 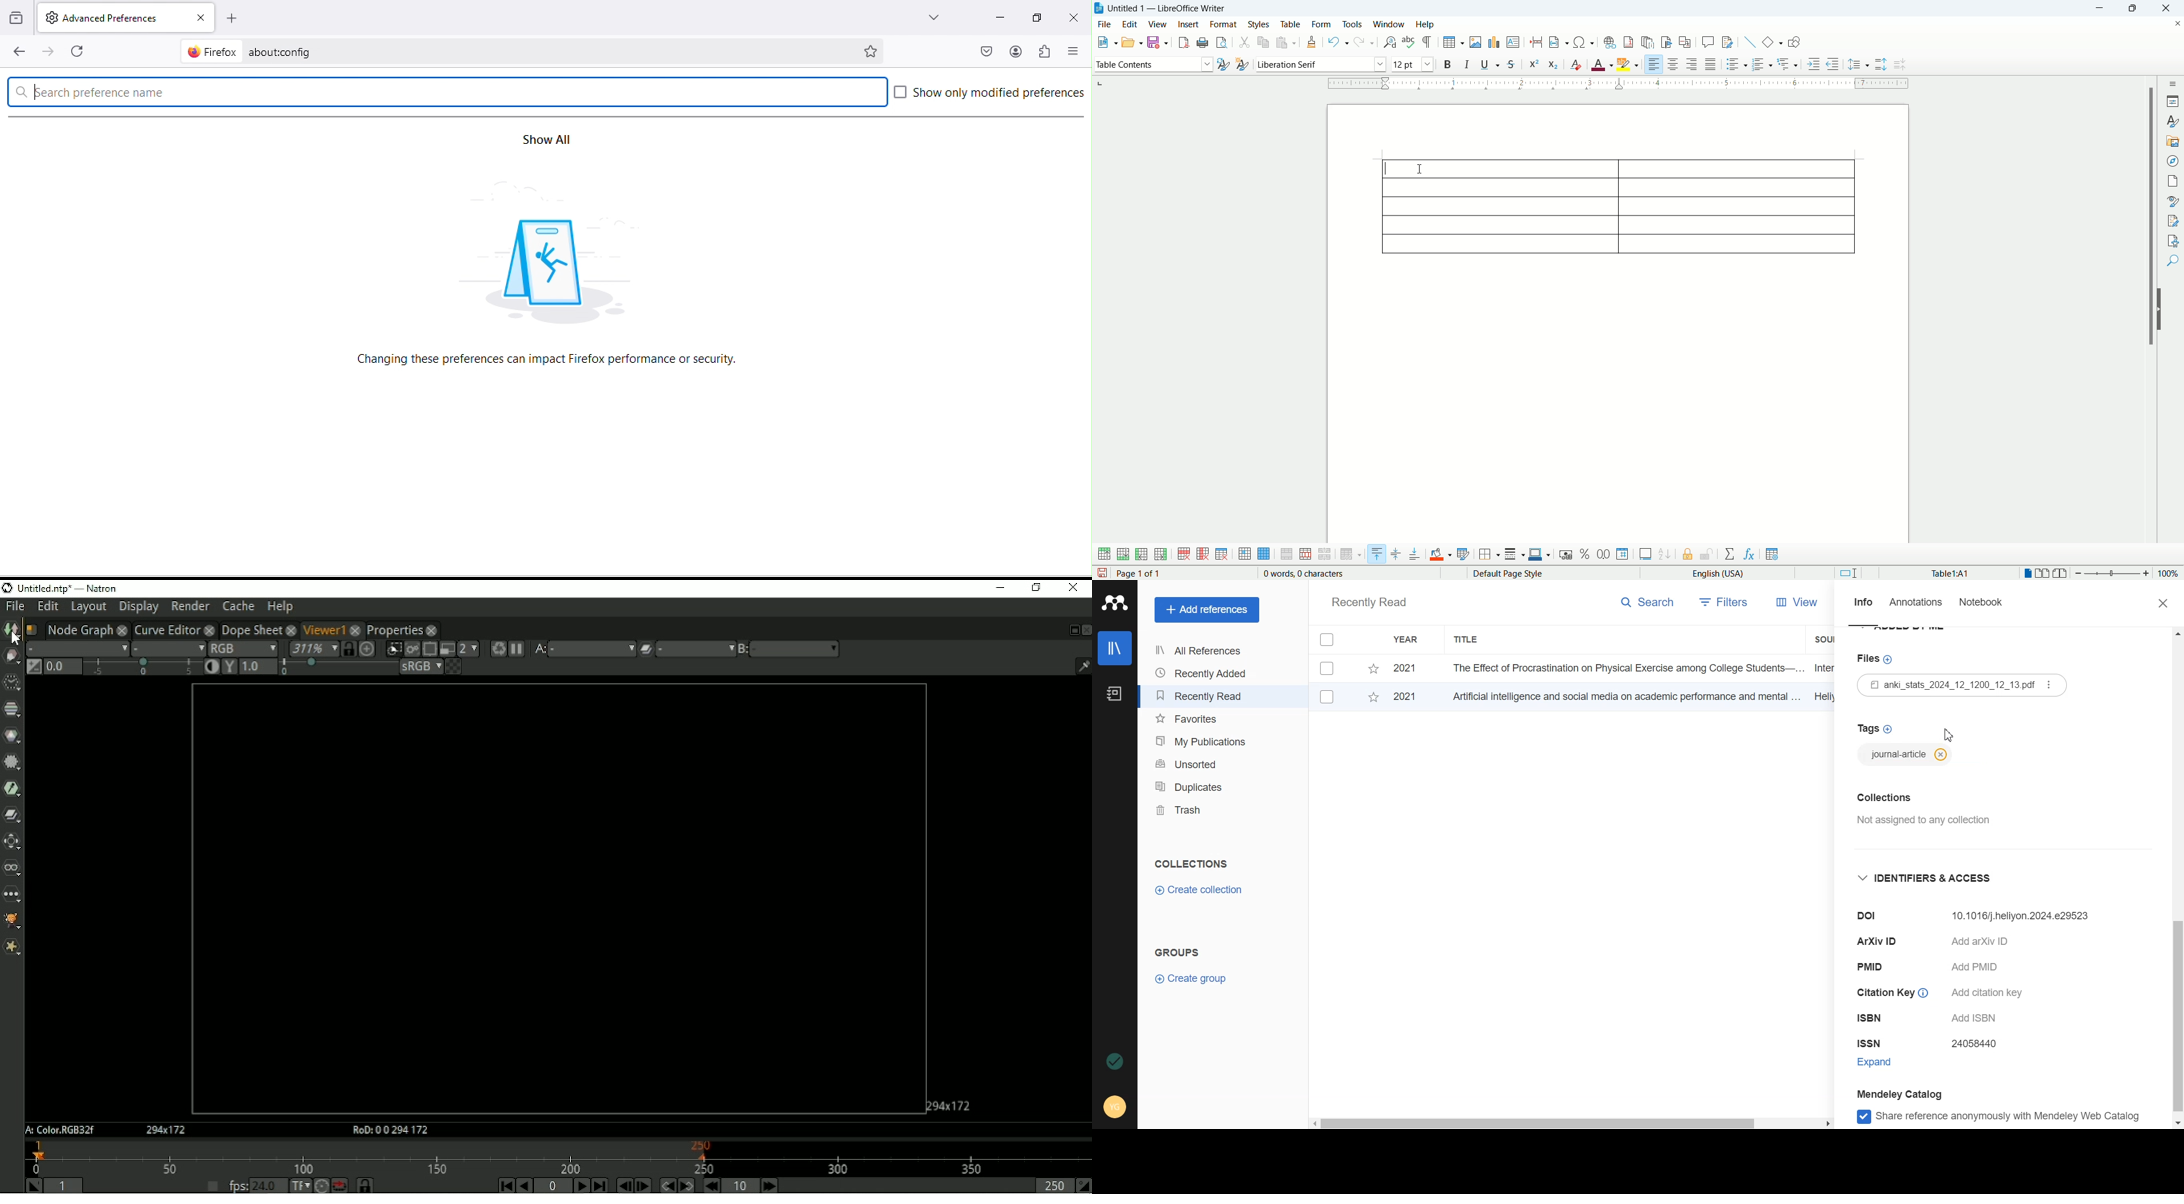 What do you see at coordinates (1888, 1062) in the screenshot?
I see `Expand` at bounding box center [1888, 1062].